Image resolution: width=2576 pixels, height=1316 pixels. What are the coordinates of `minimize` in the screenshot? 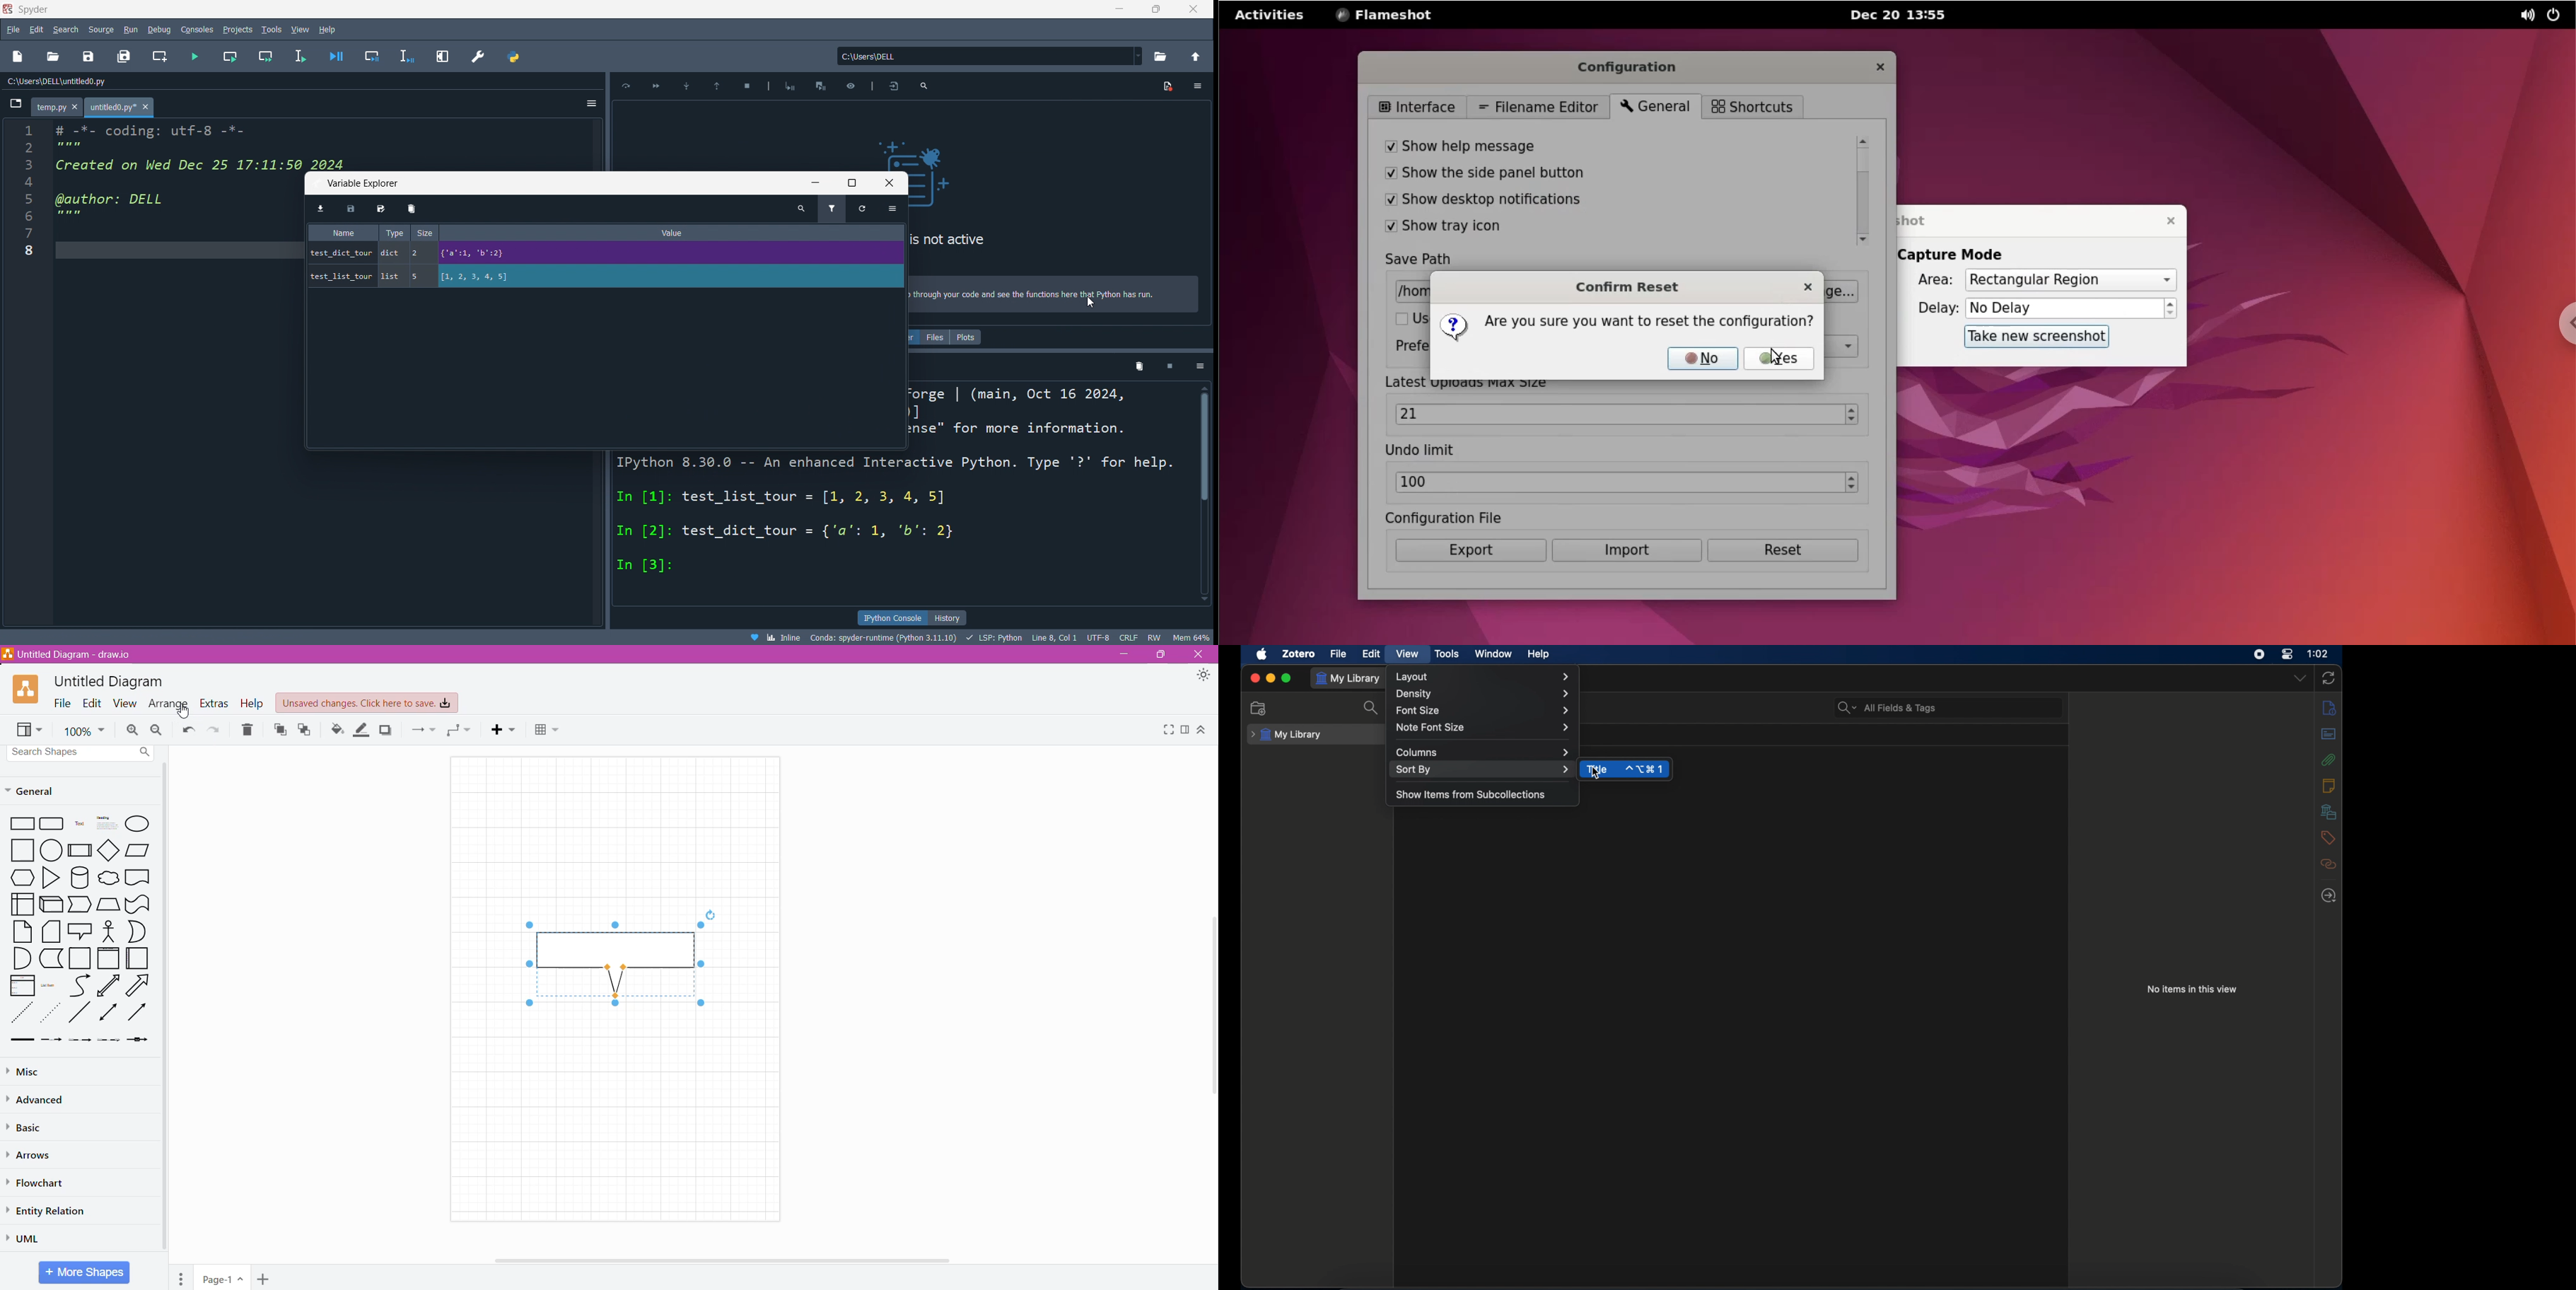 It's located at (812, 183).